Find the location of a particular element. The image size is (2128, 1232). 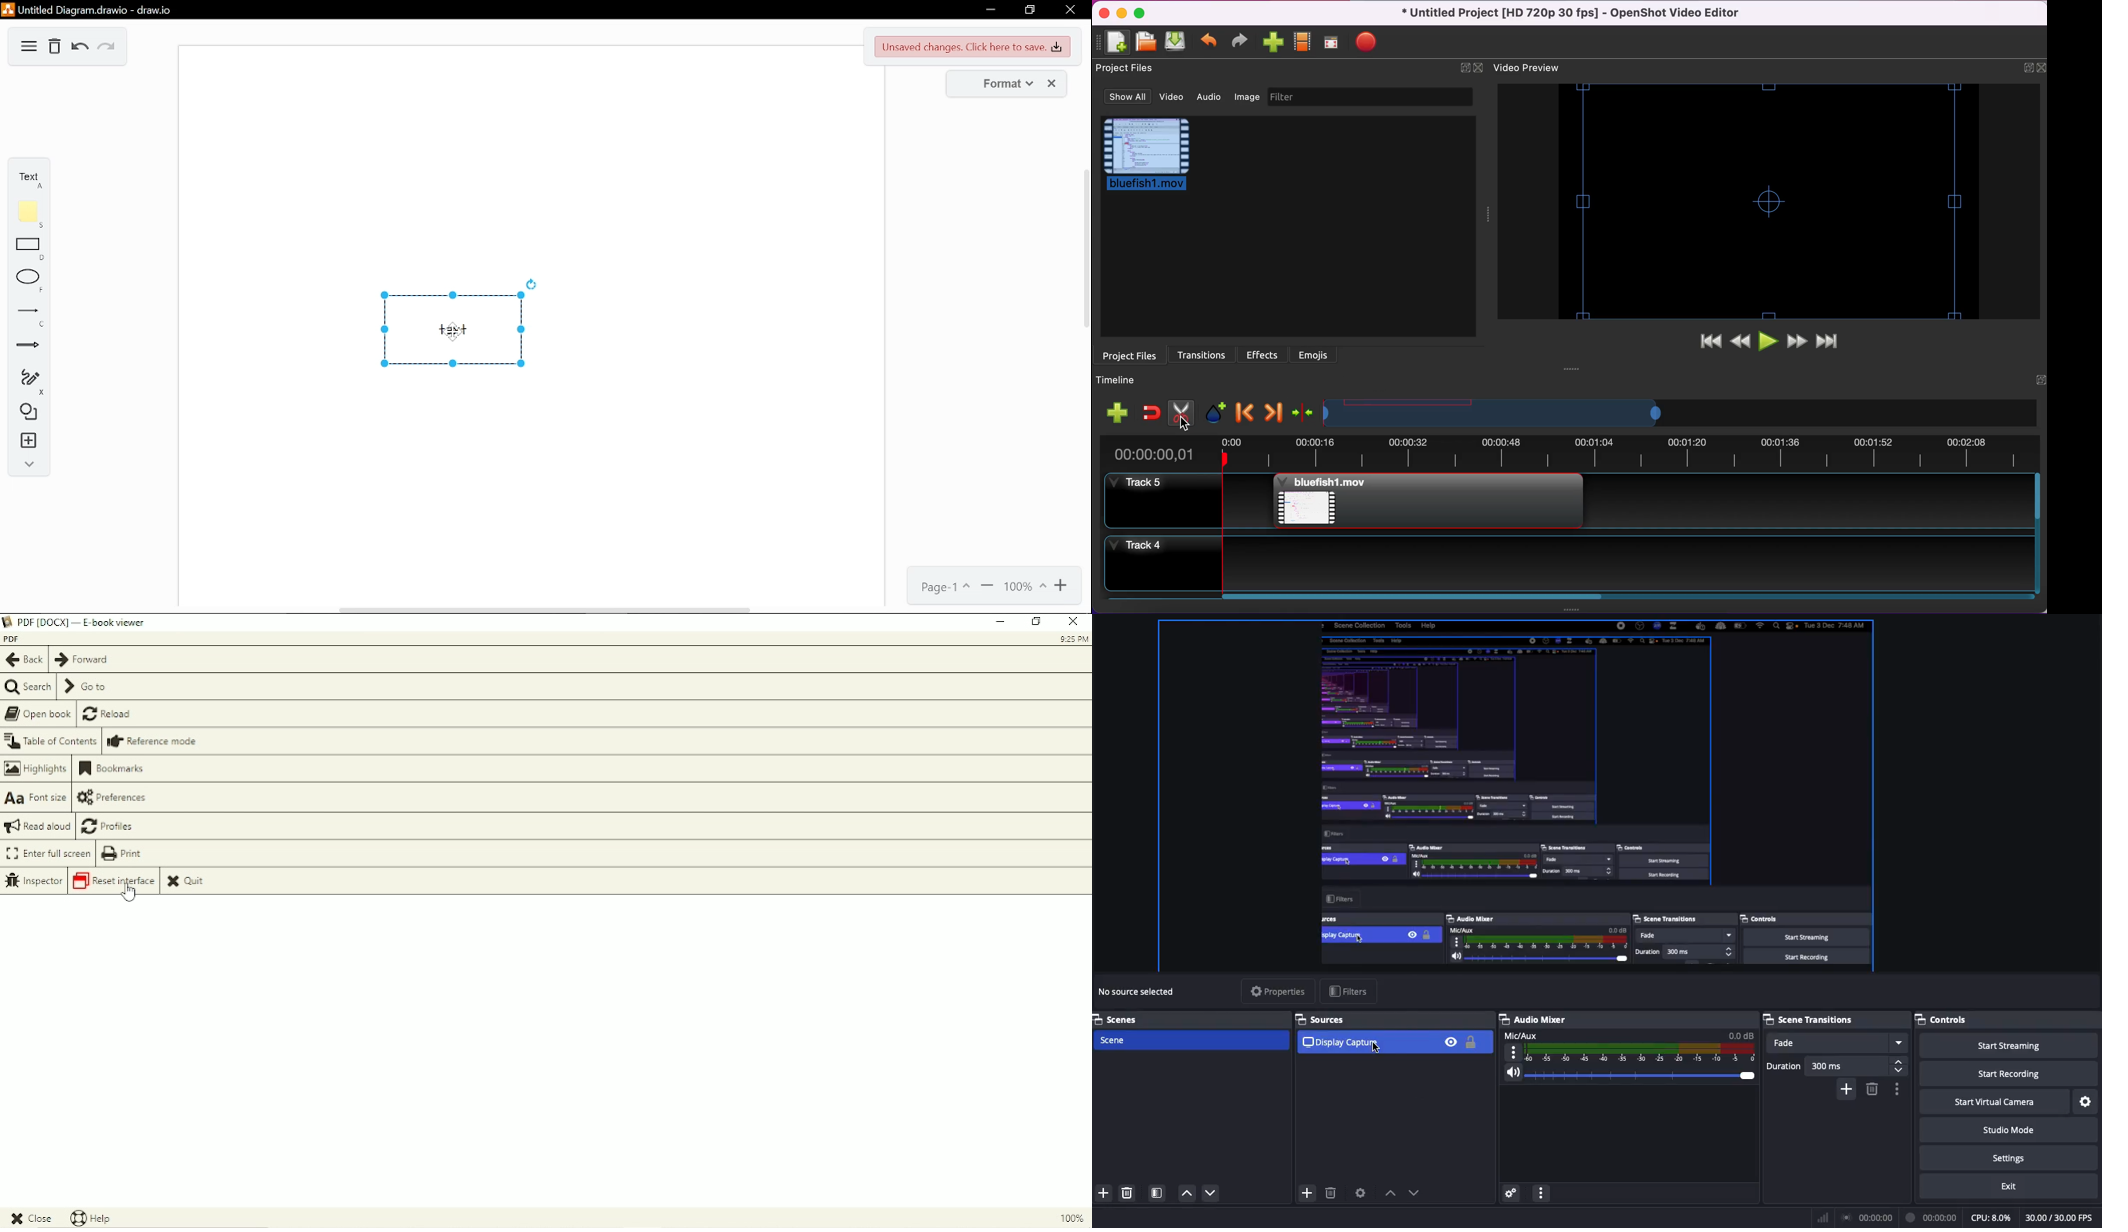

Bars is located at coordinates (1823, 1217).